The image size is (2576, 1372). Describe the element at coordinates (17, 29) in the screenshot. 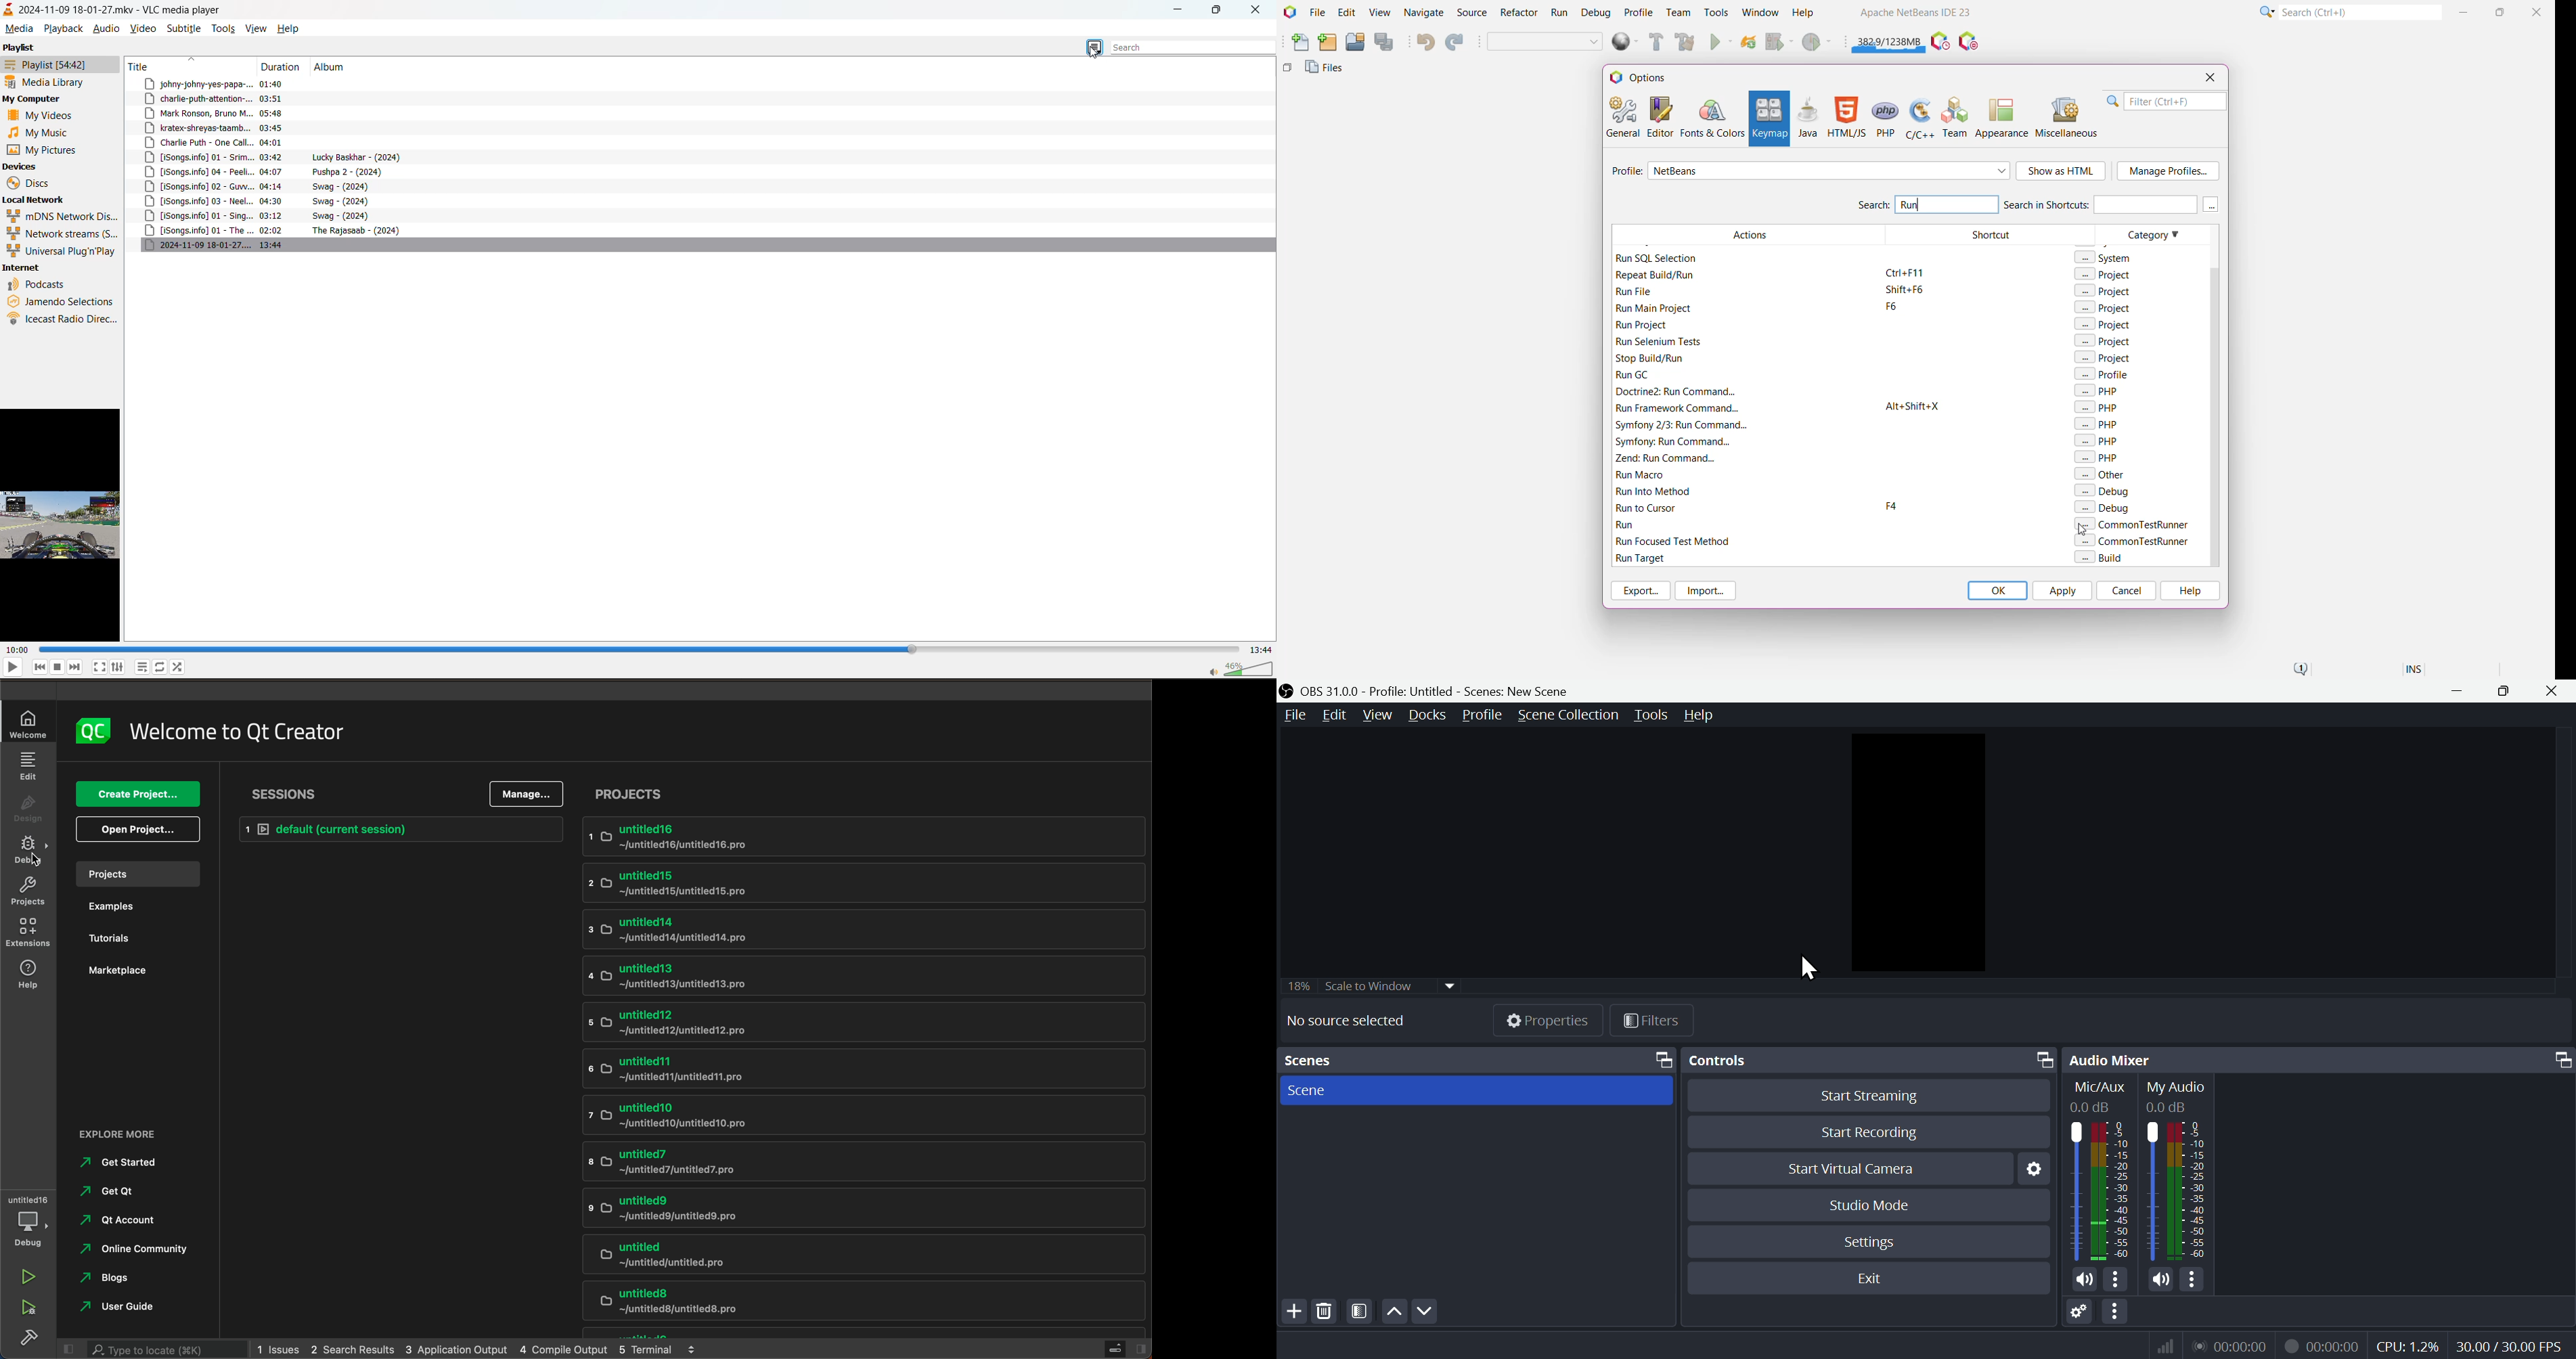

I see `media` at that location.